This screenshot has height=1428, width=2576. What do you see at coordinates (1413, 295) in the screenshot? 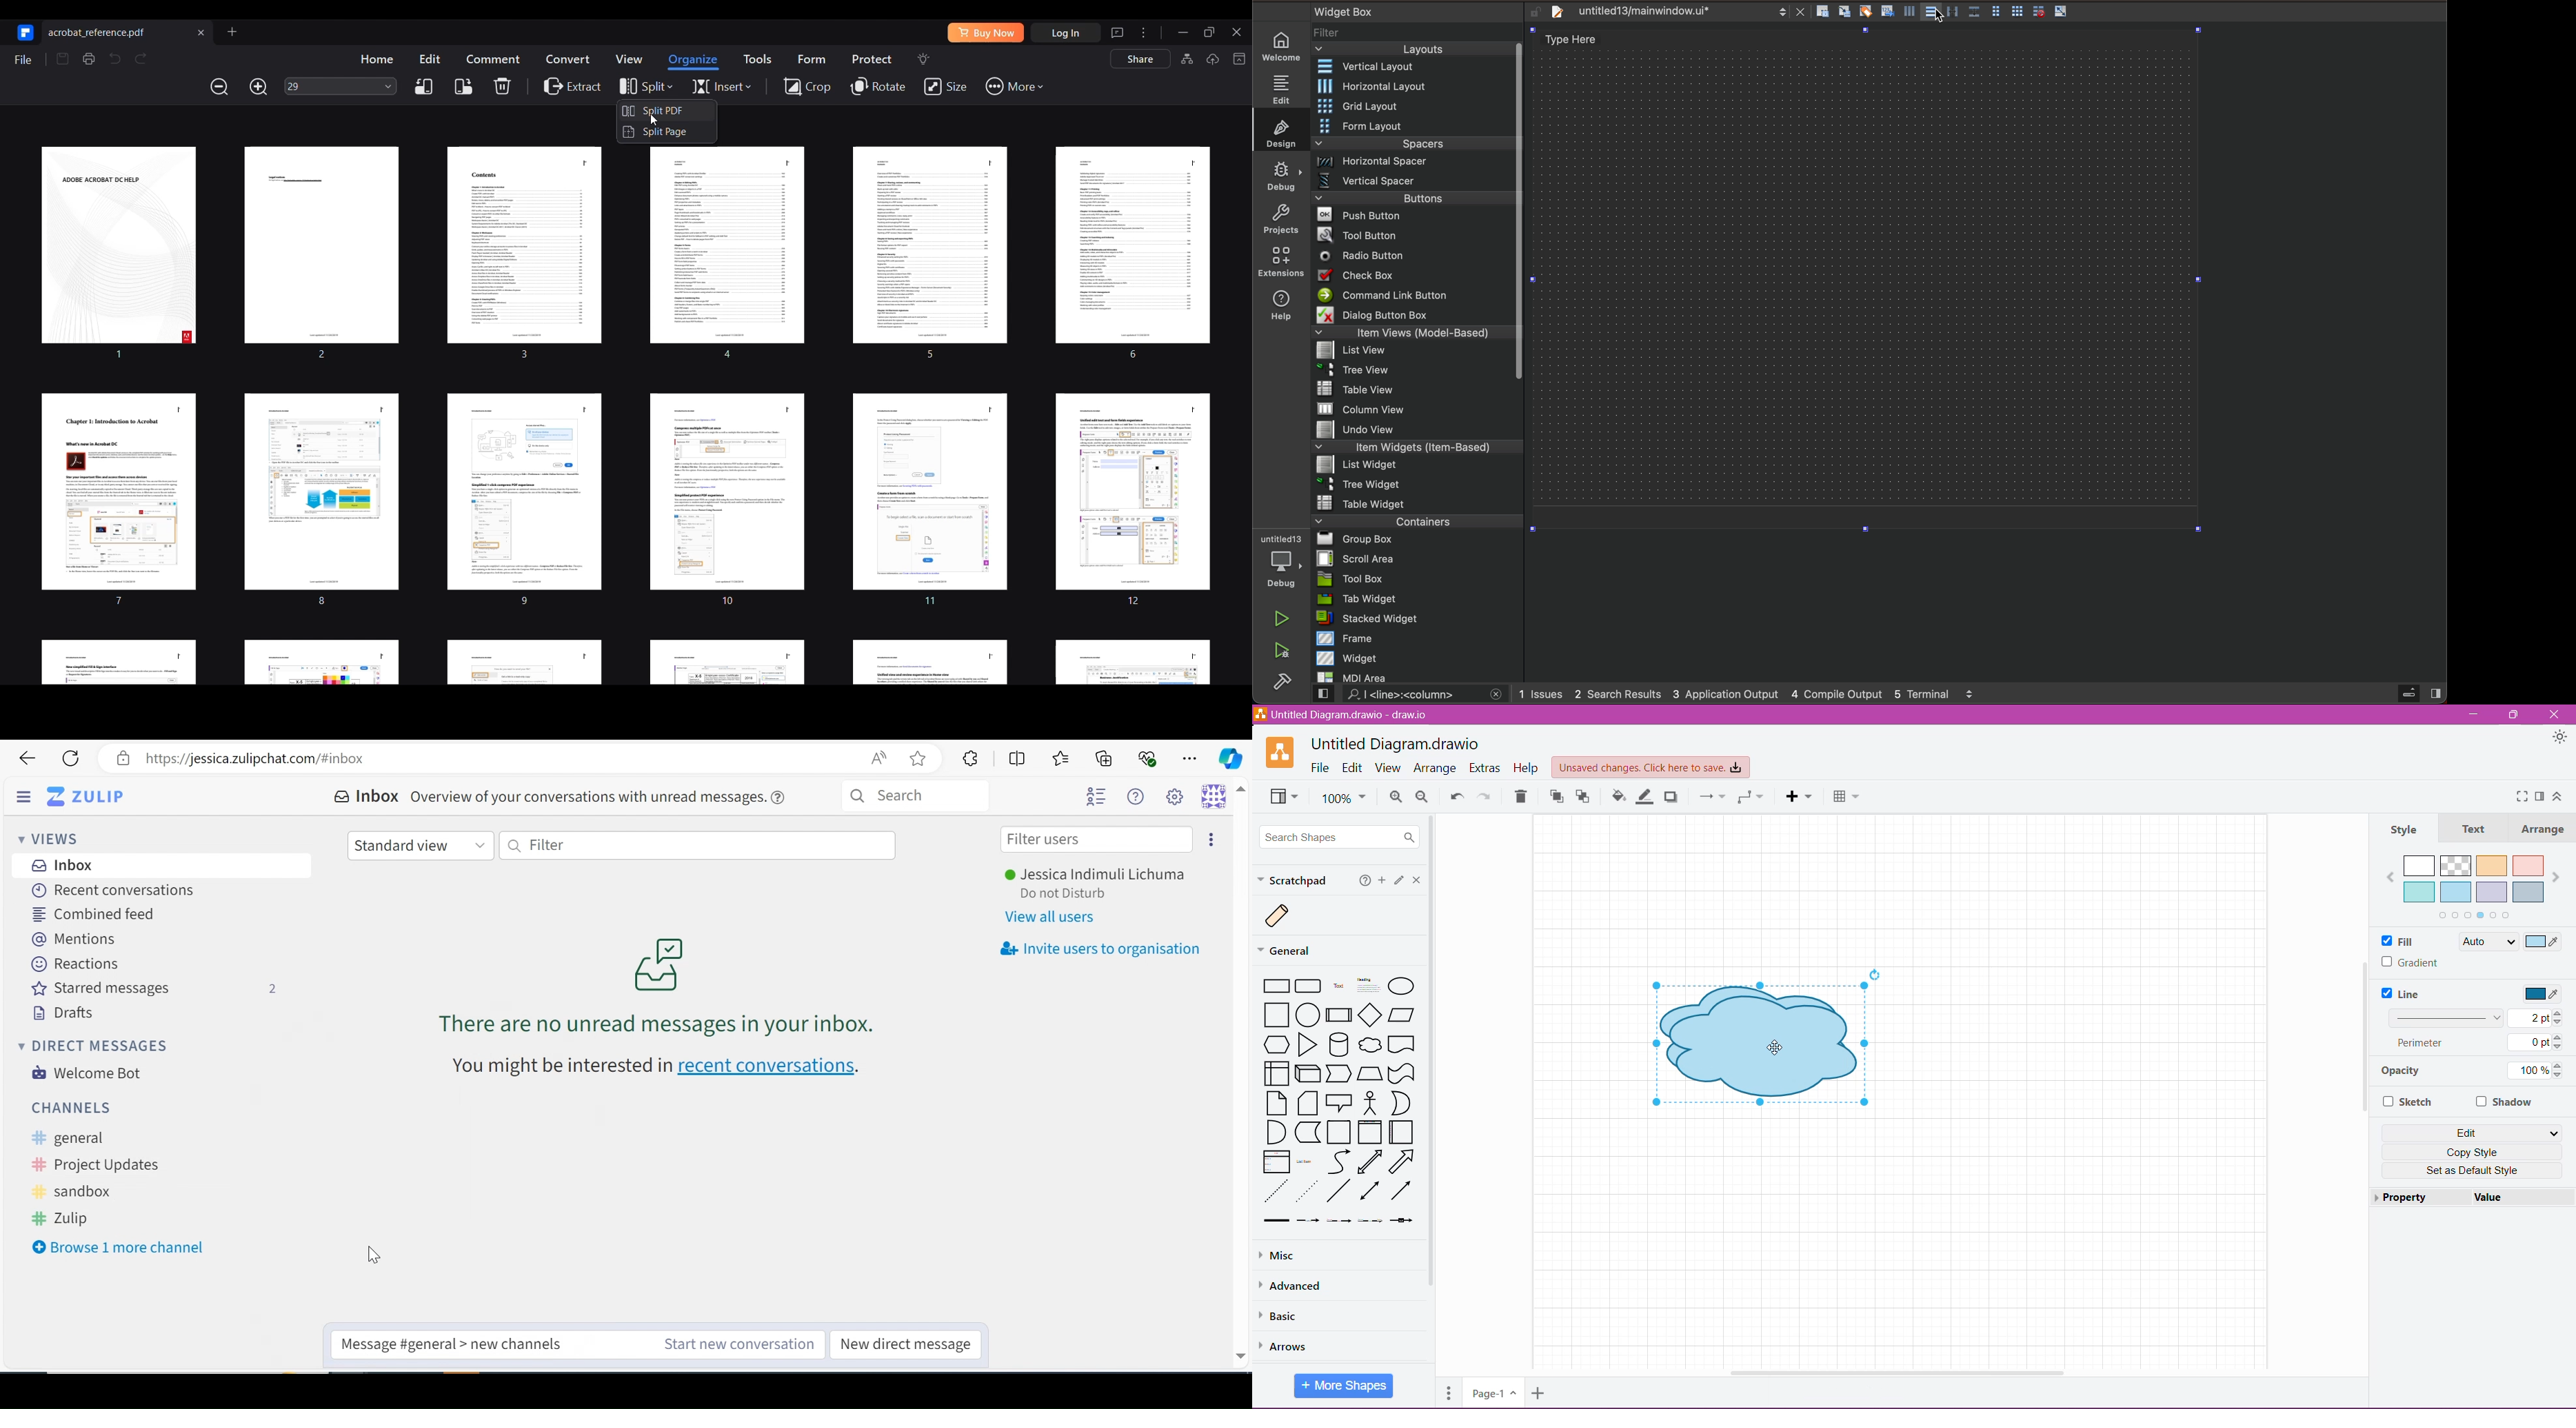
I see `command line button` at bounding box center [1413, 295].